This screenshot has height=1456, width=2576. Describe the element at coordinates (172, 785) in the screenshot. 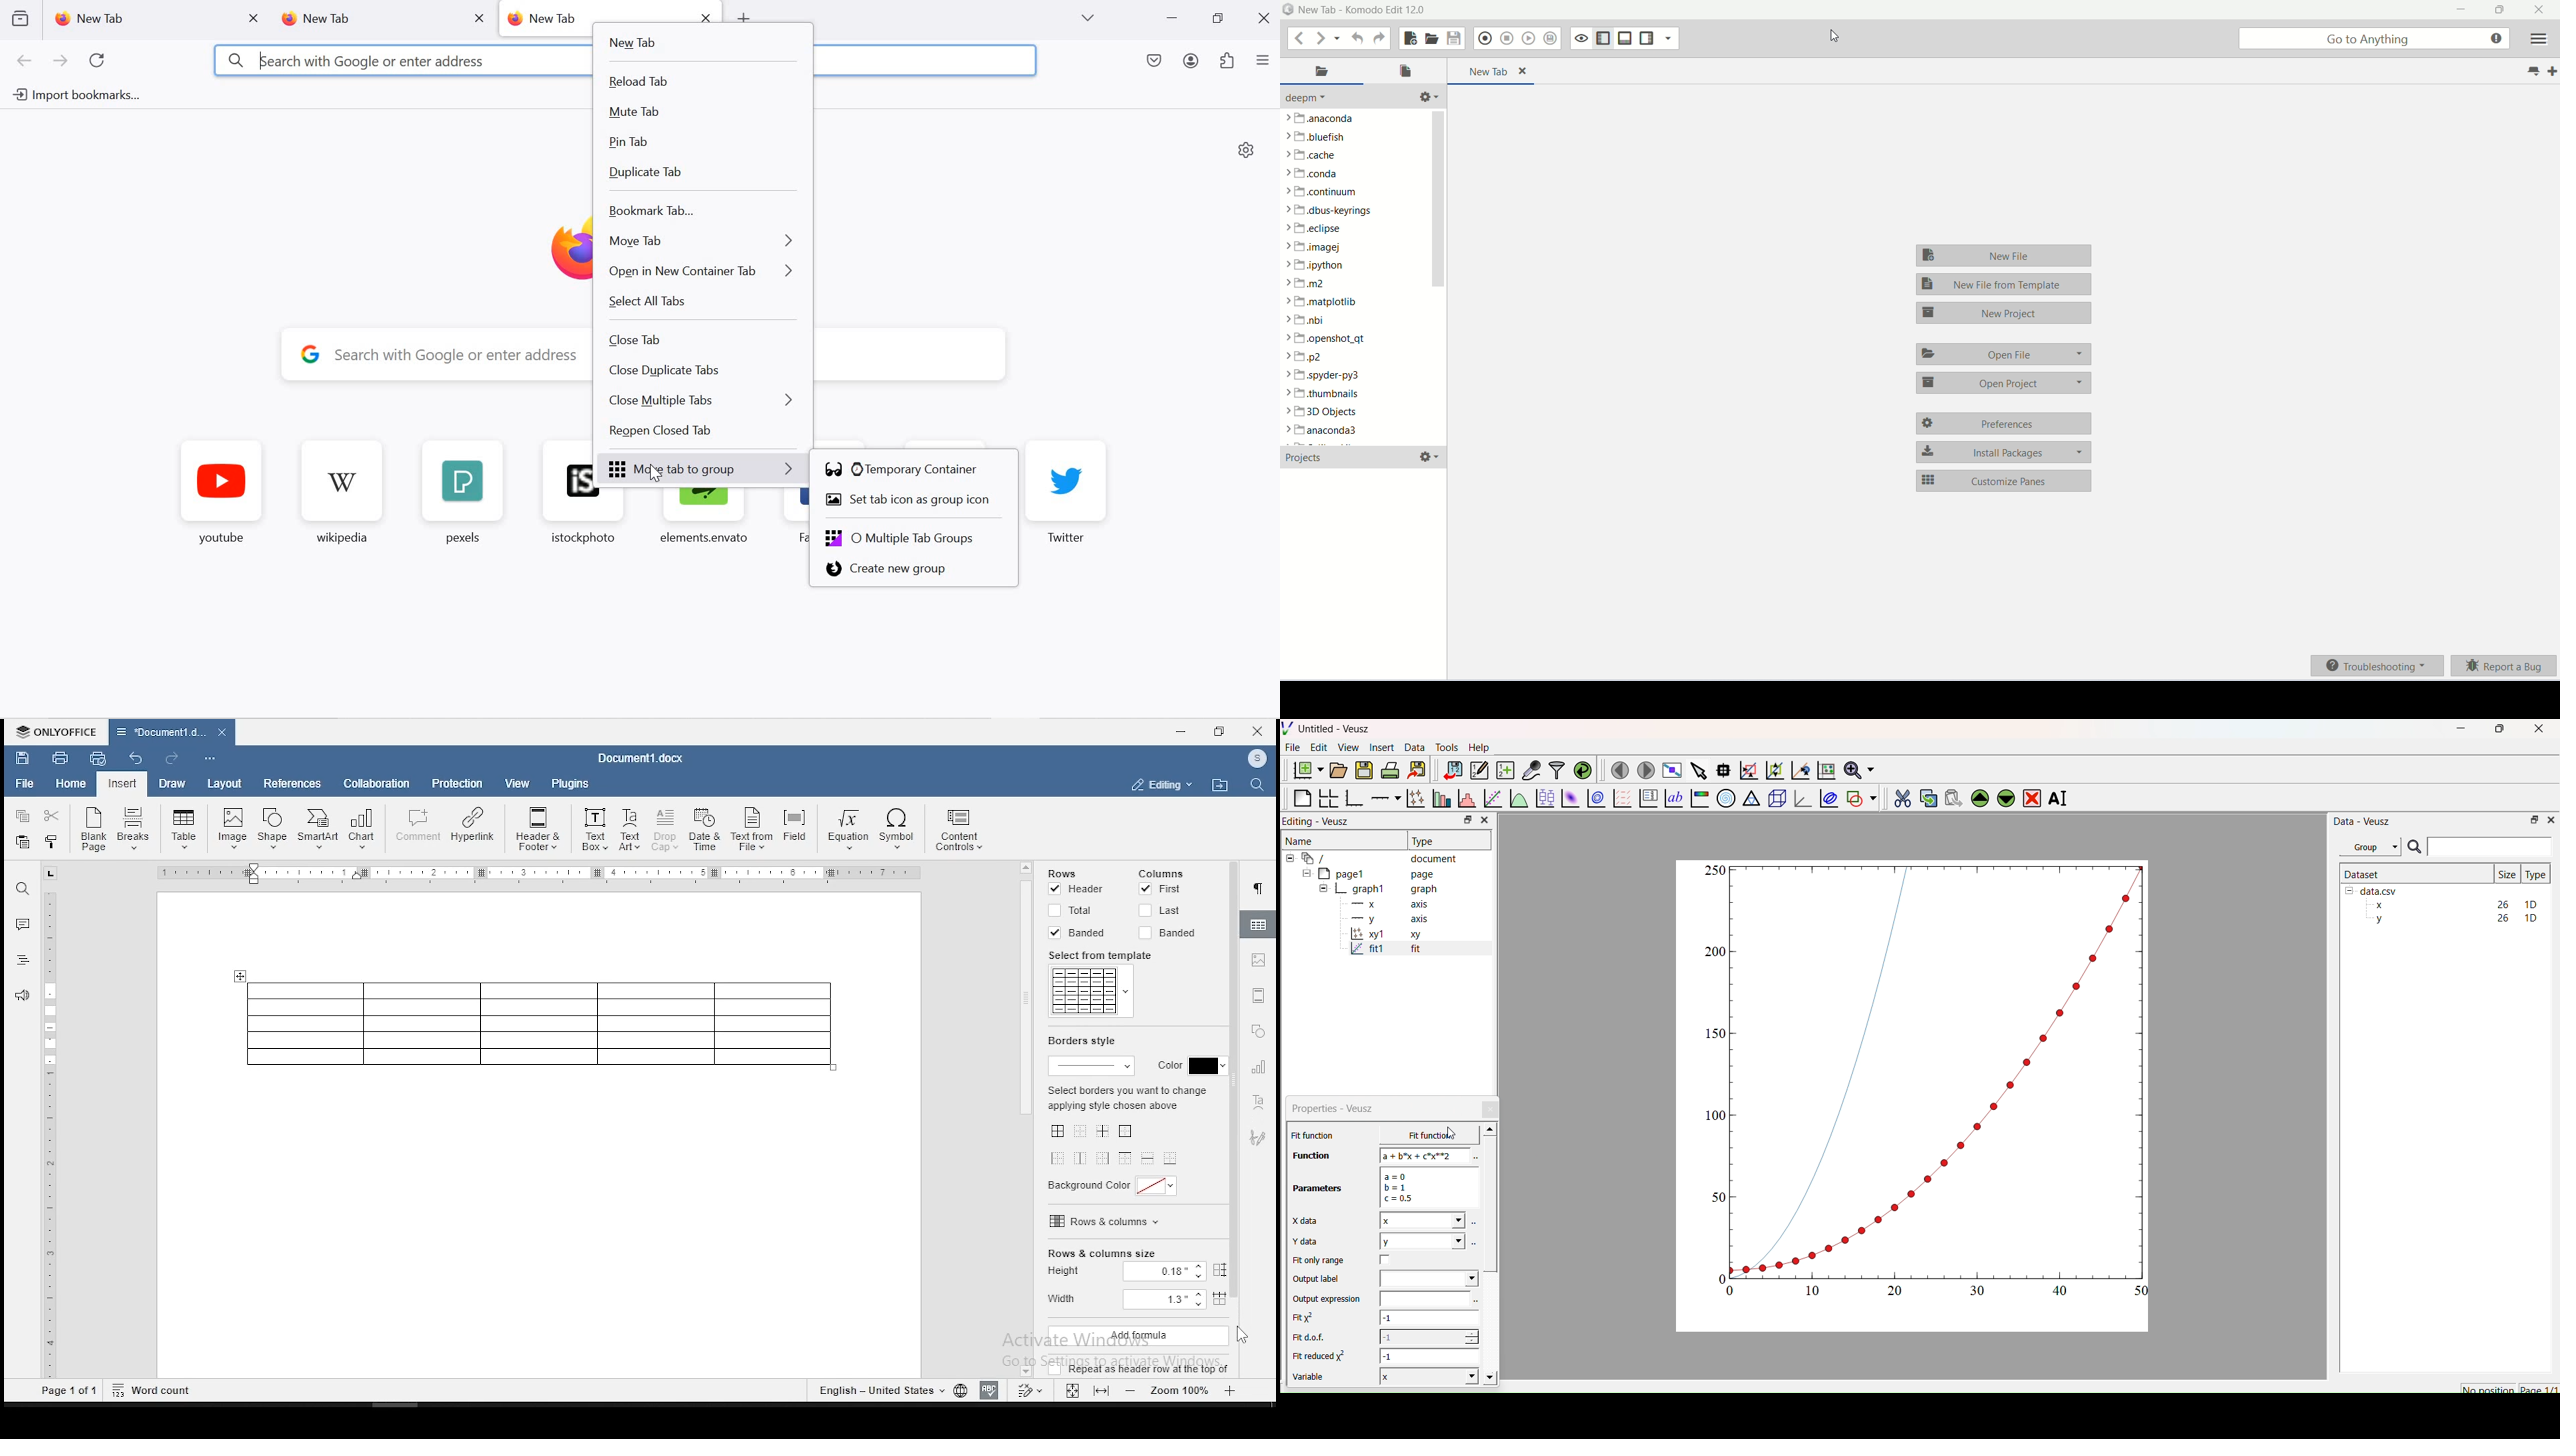

I see `draw` at that location.